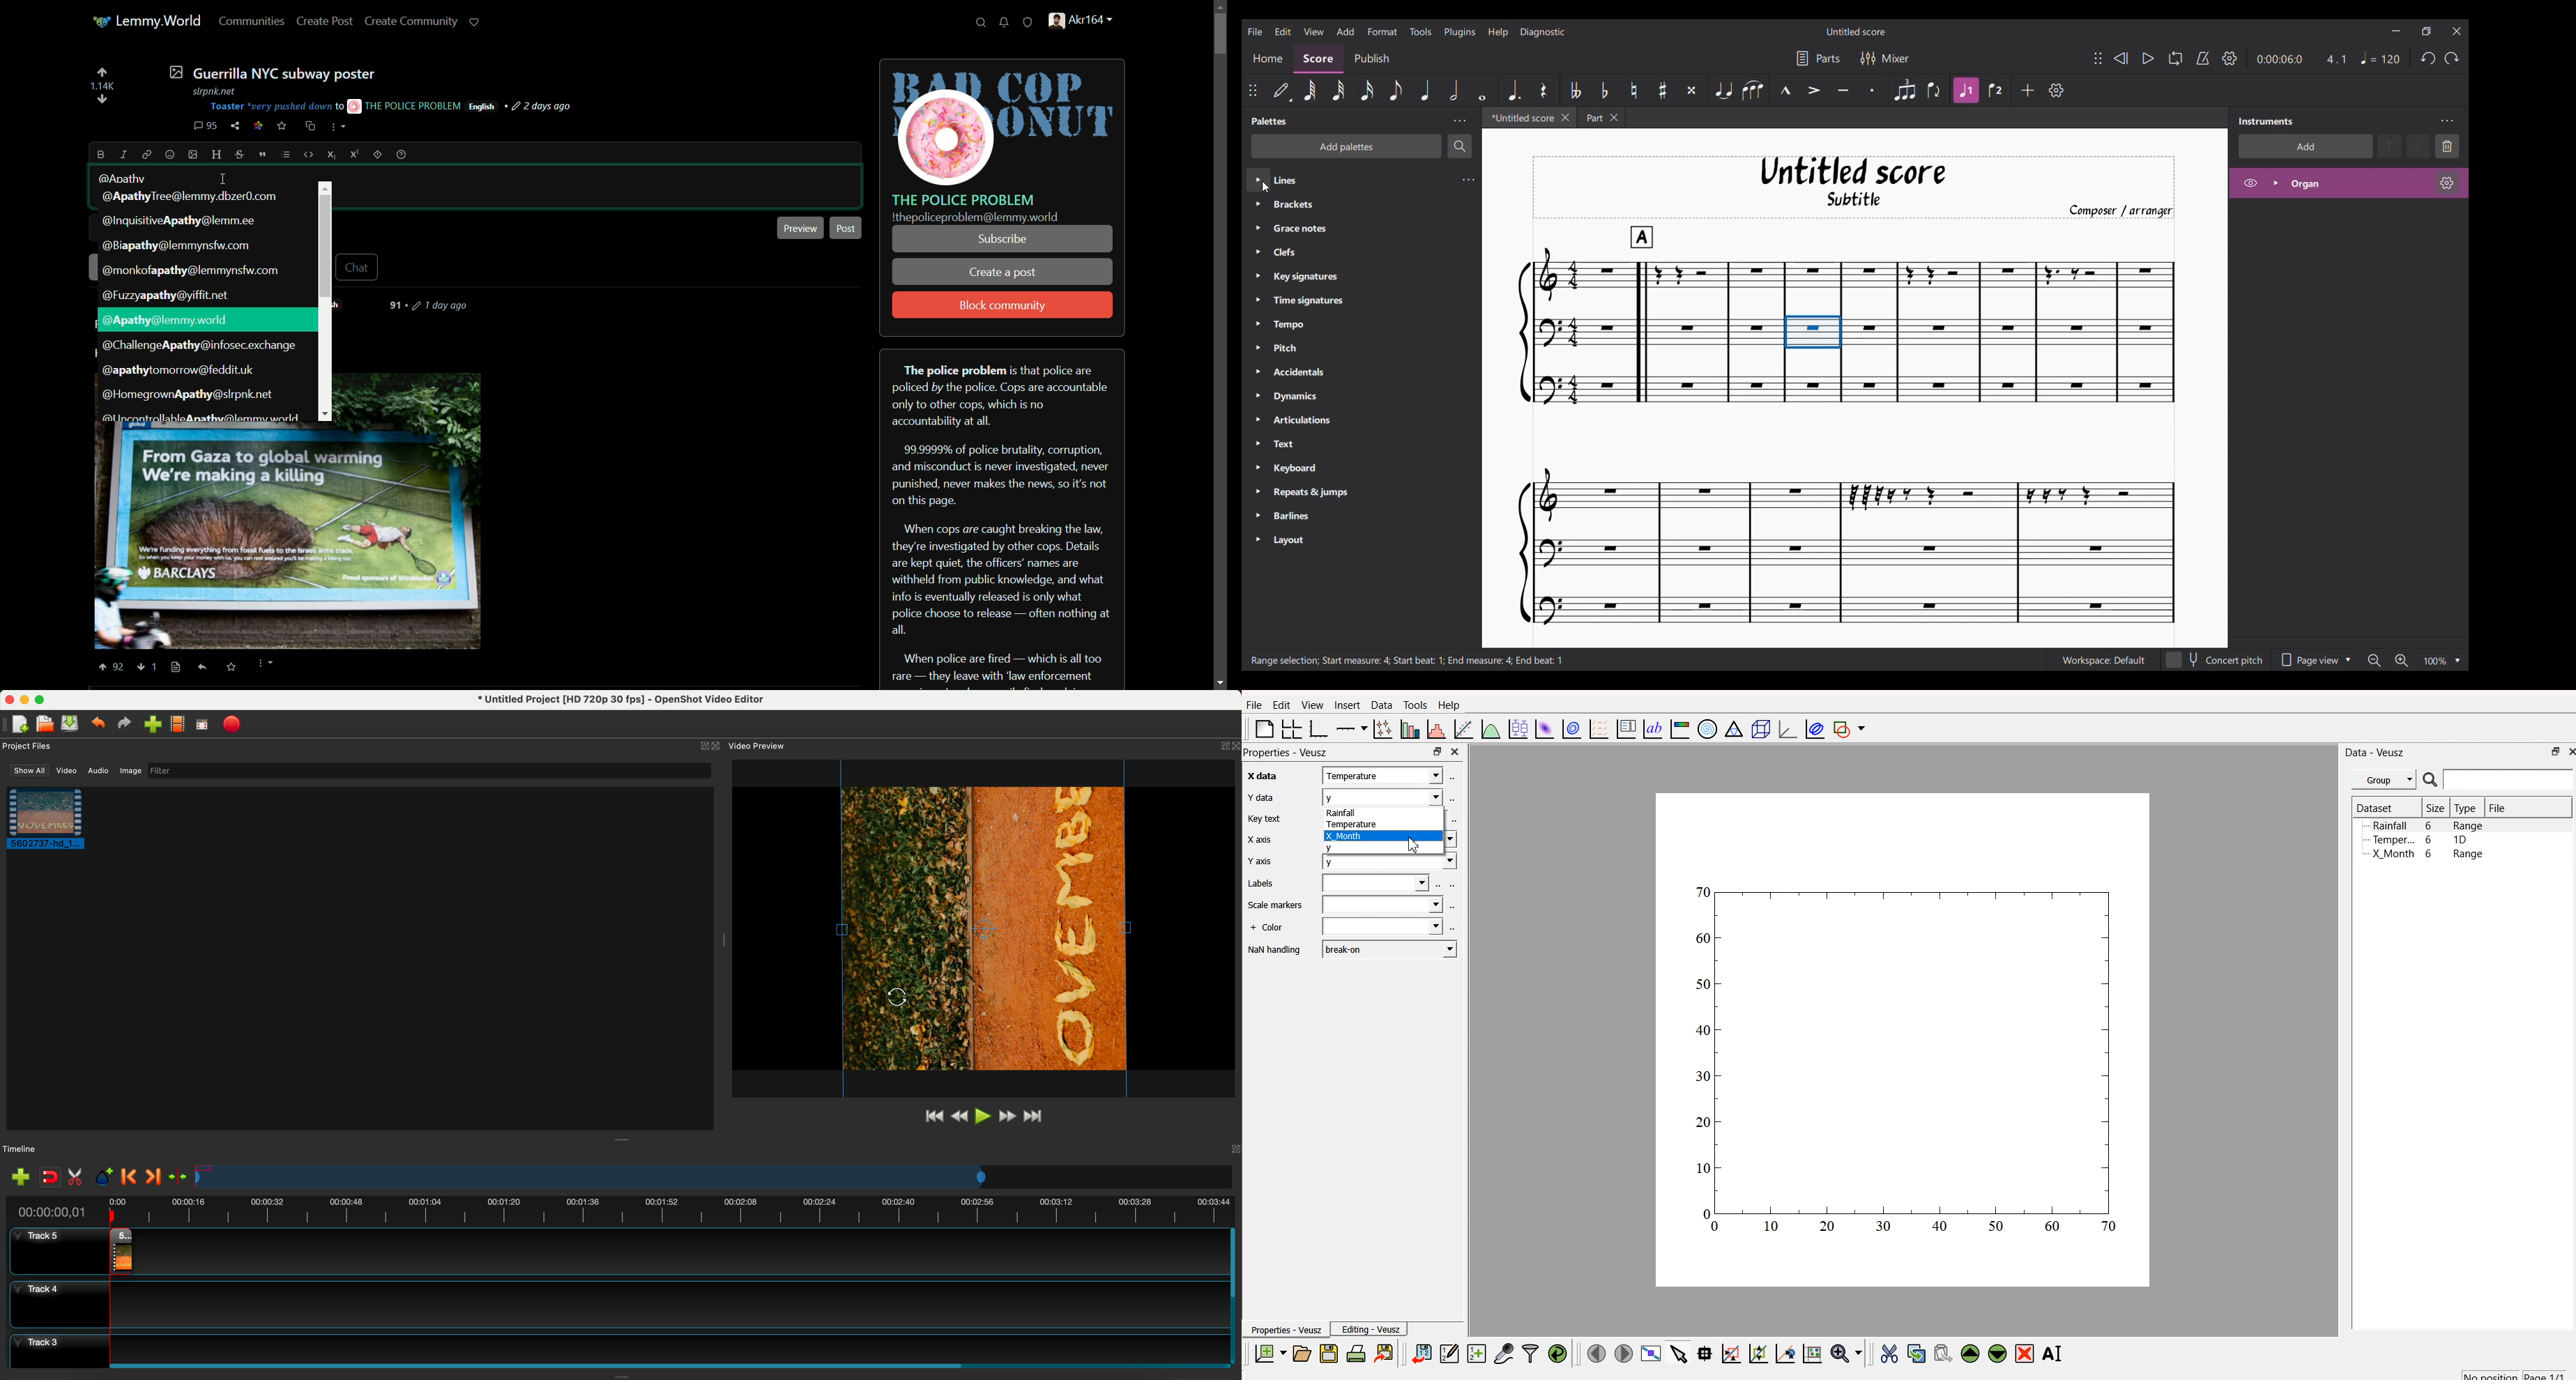  What do you see at coordinates (1966, 91) in the screenshot?
I see `Highlighted after current selection` at bounding box center [1966, 91].